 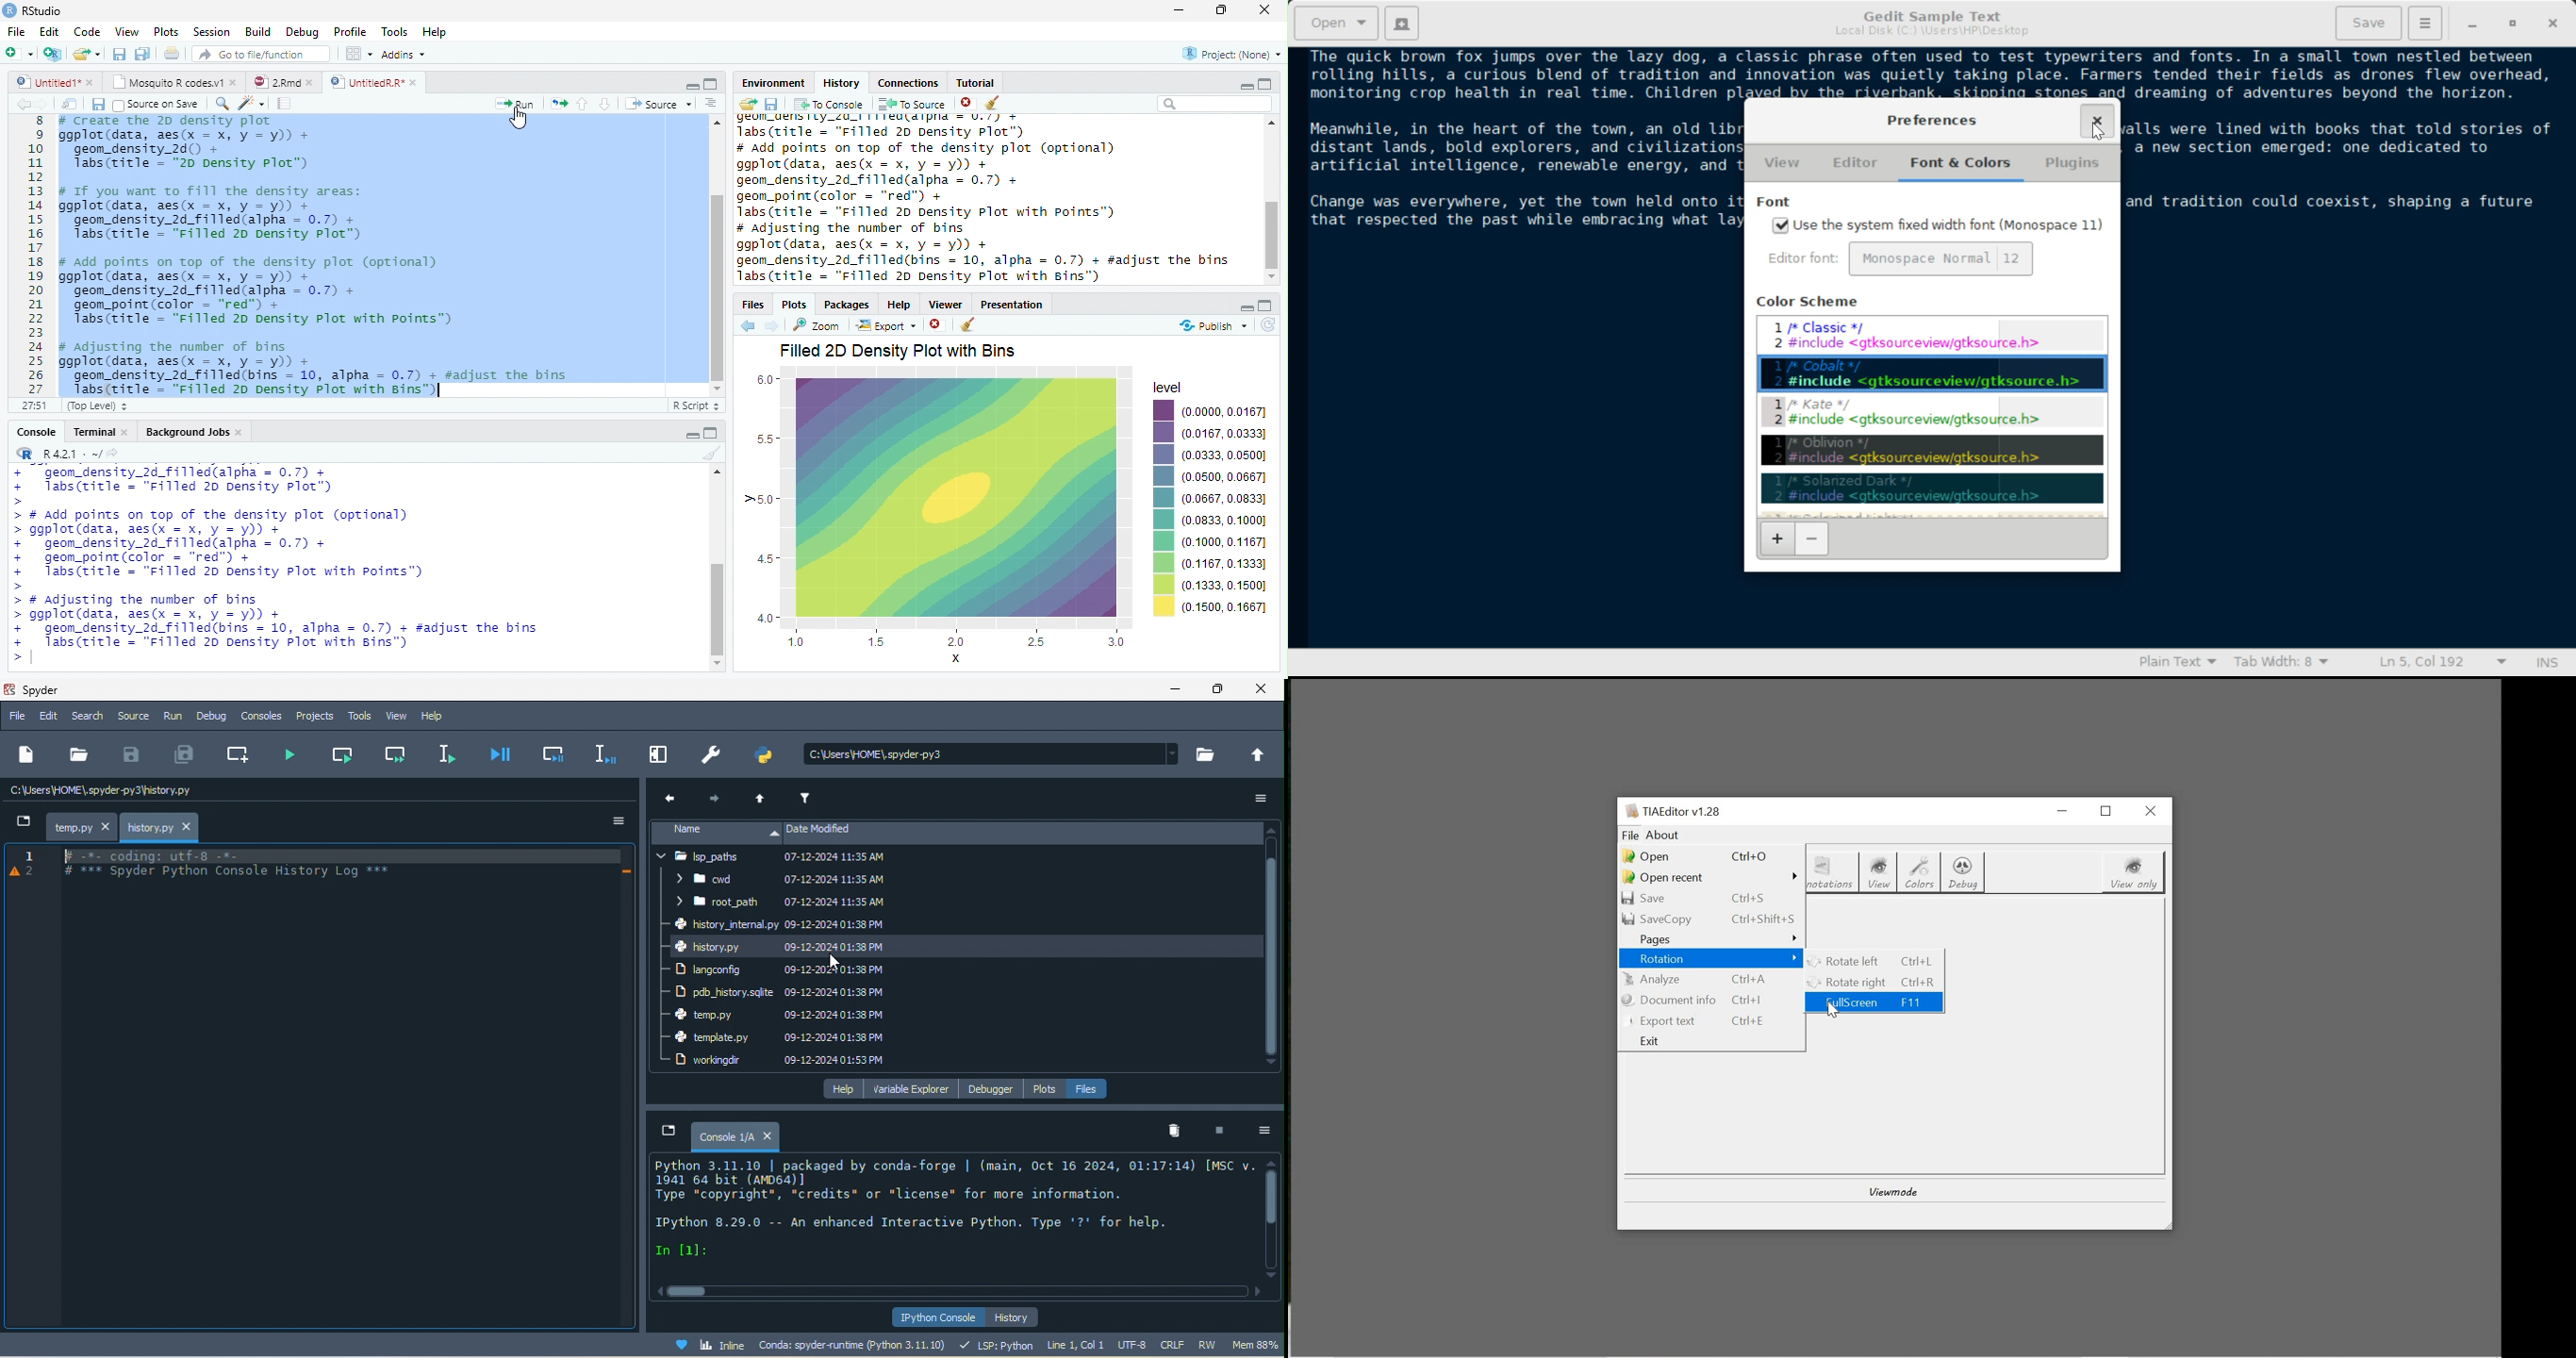 What do you see at coordinates (49, 32) in the screenshot?
I see `Edit` at bounding box center [49, 32].